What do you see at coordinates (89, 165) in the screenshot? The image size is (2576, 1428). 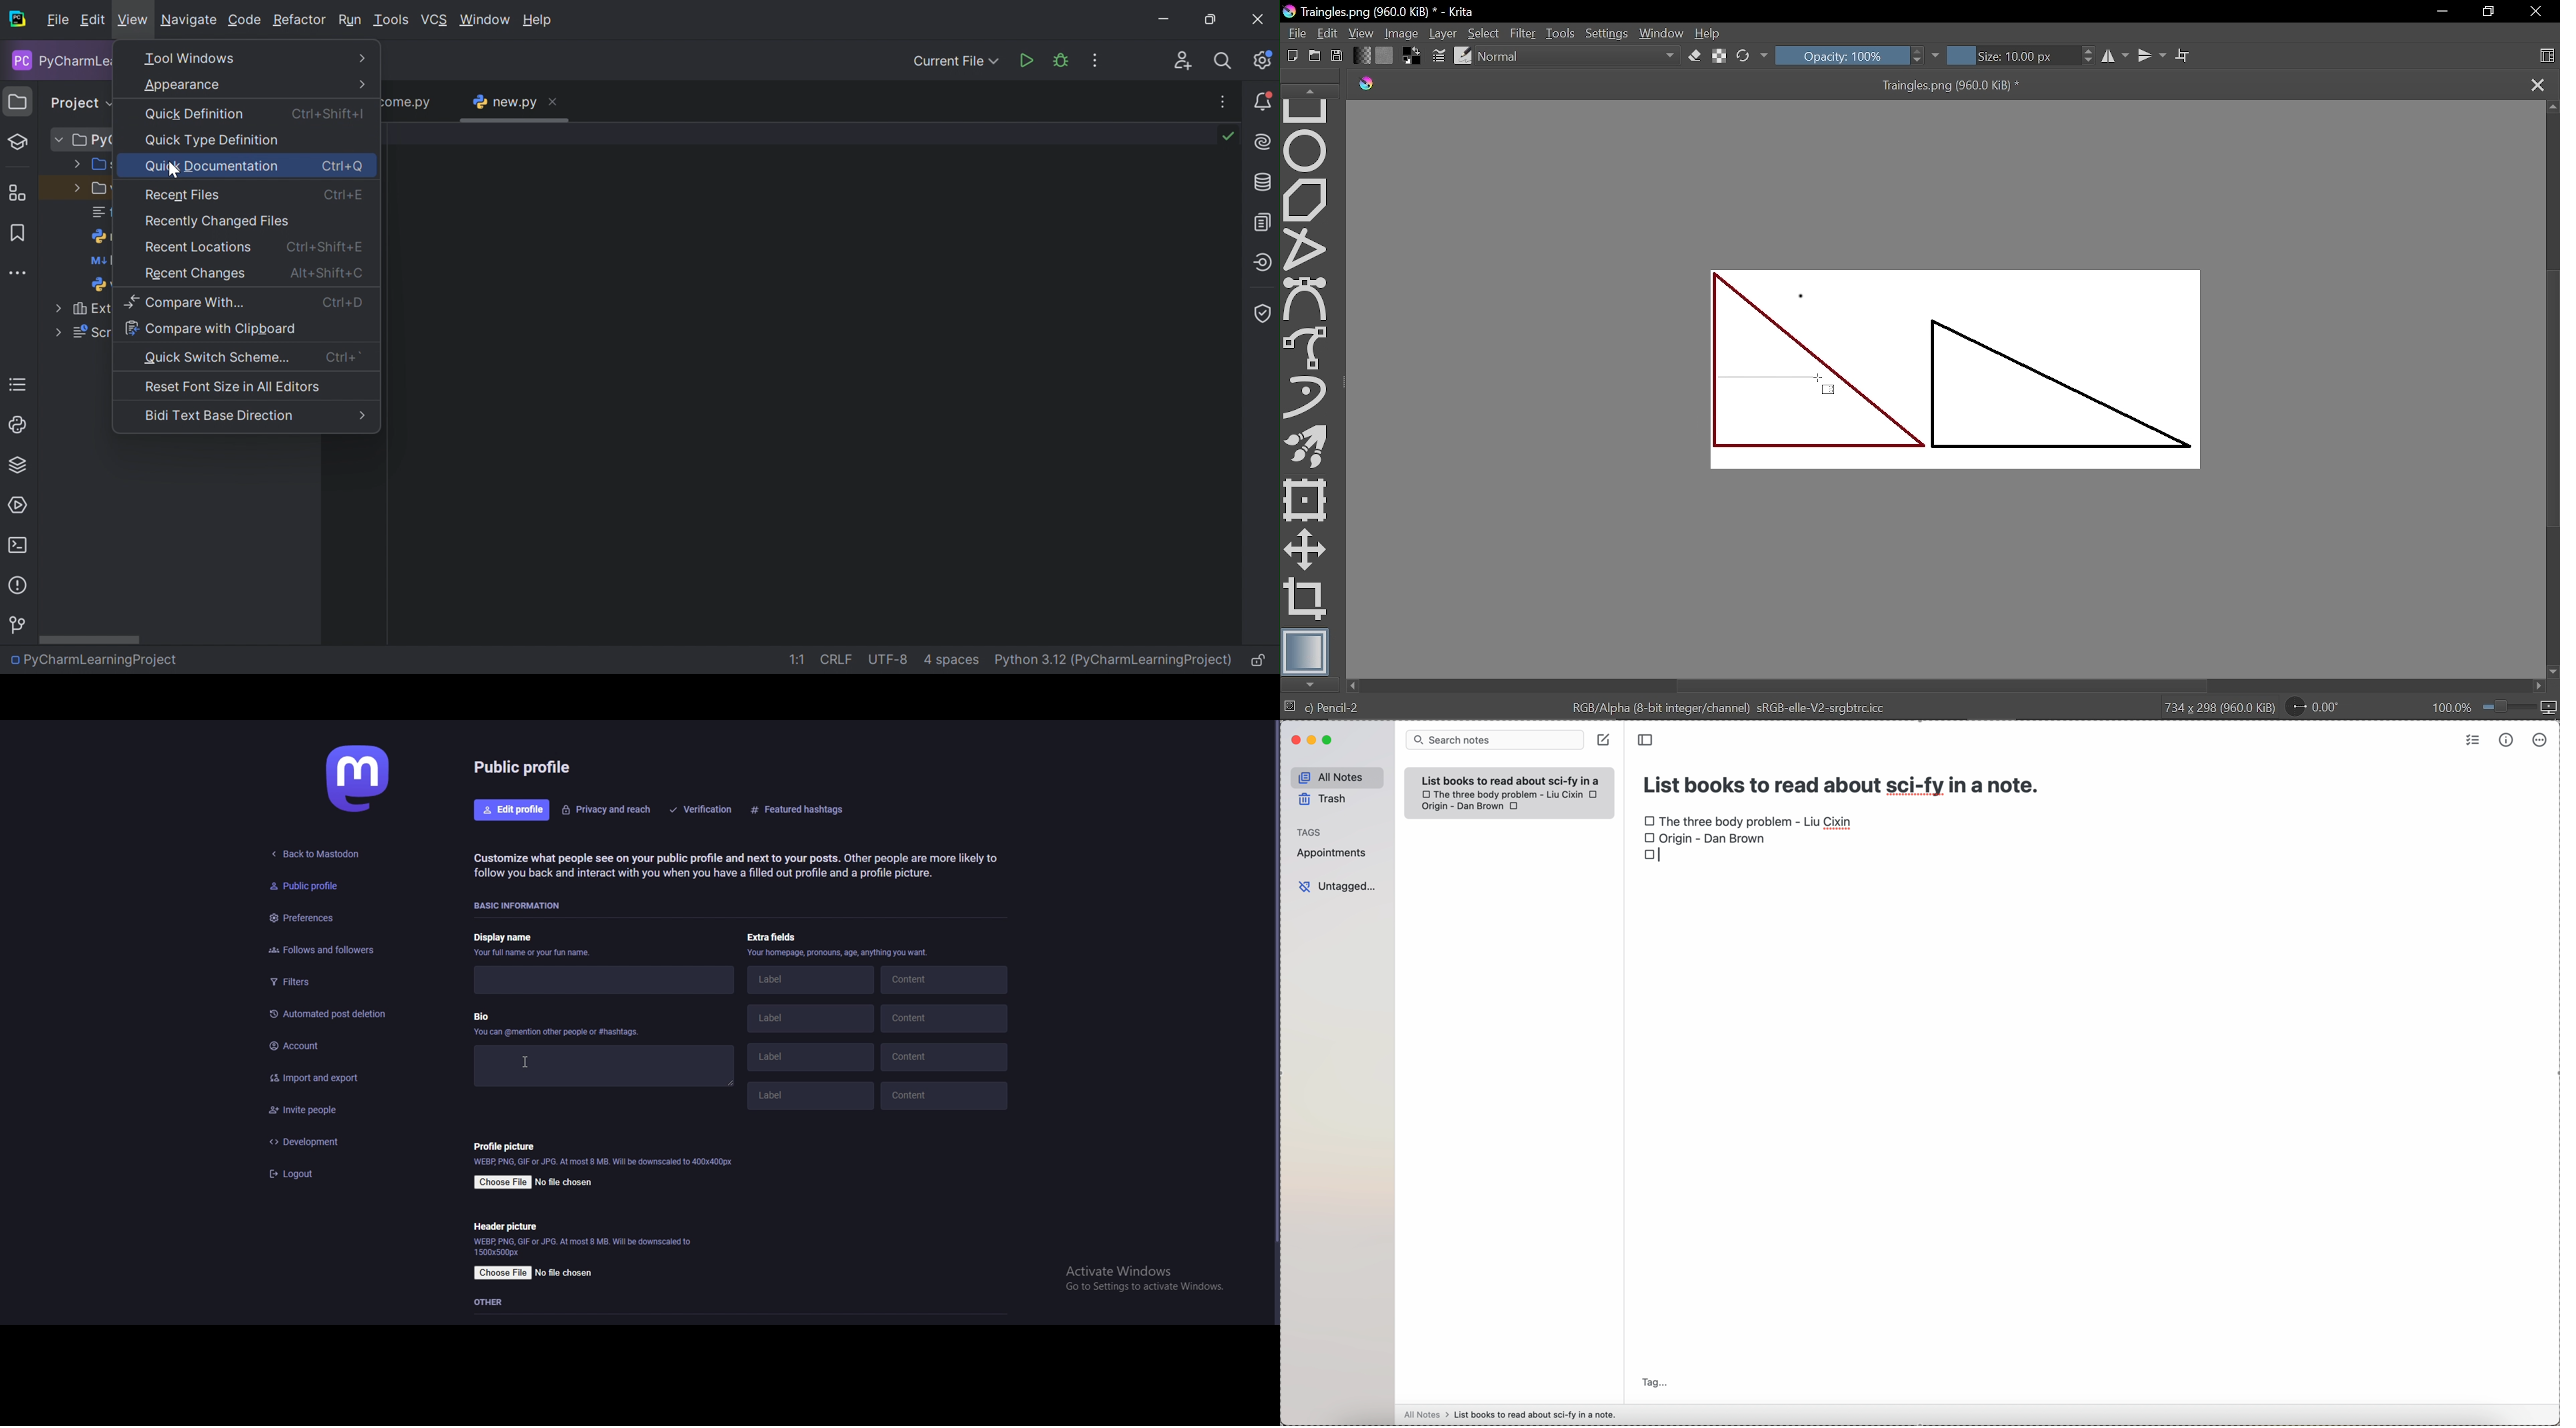 I see `src` at bounding box center [89, 165].